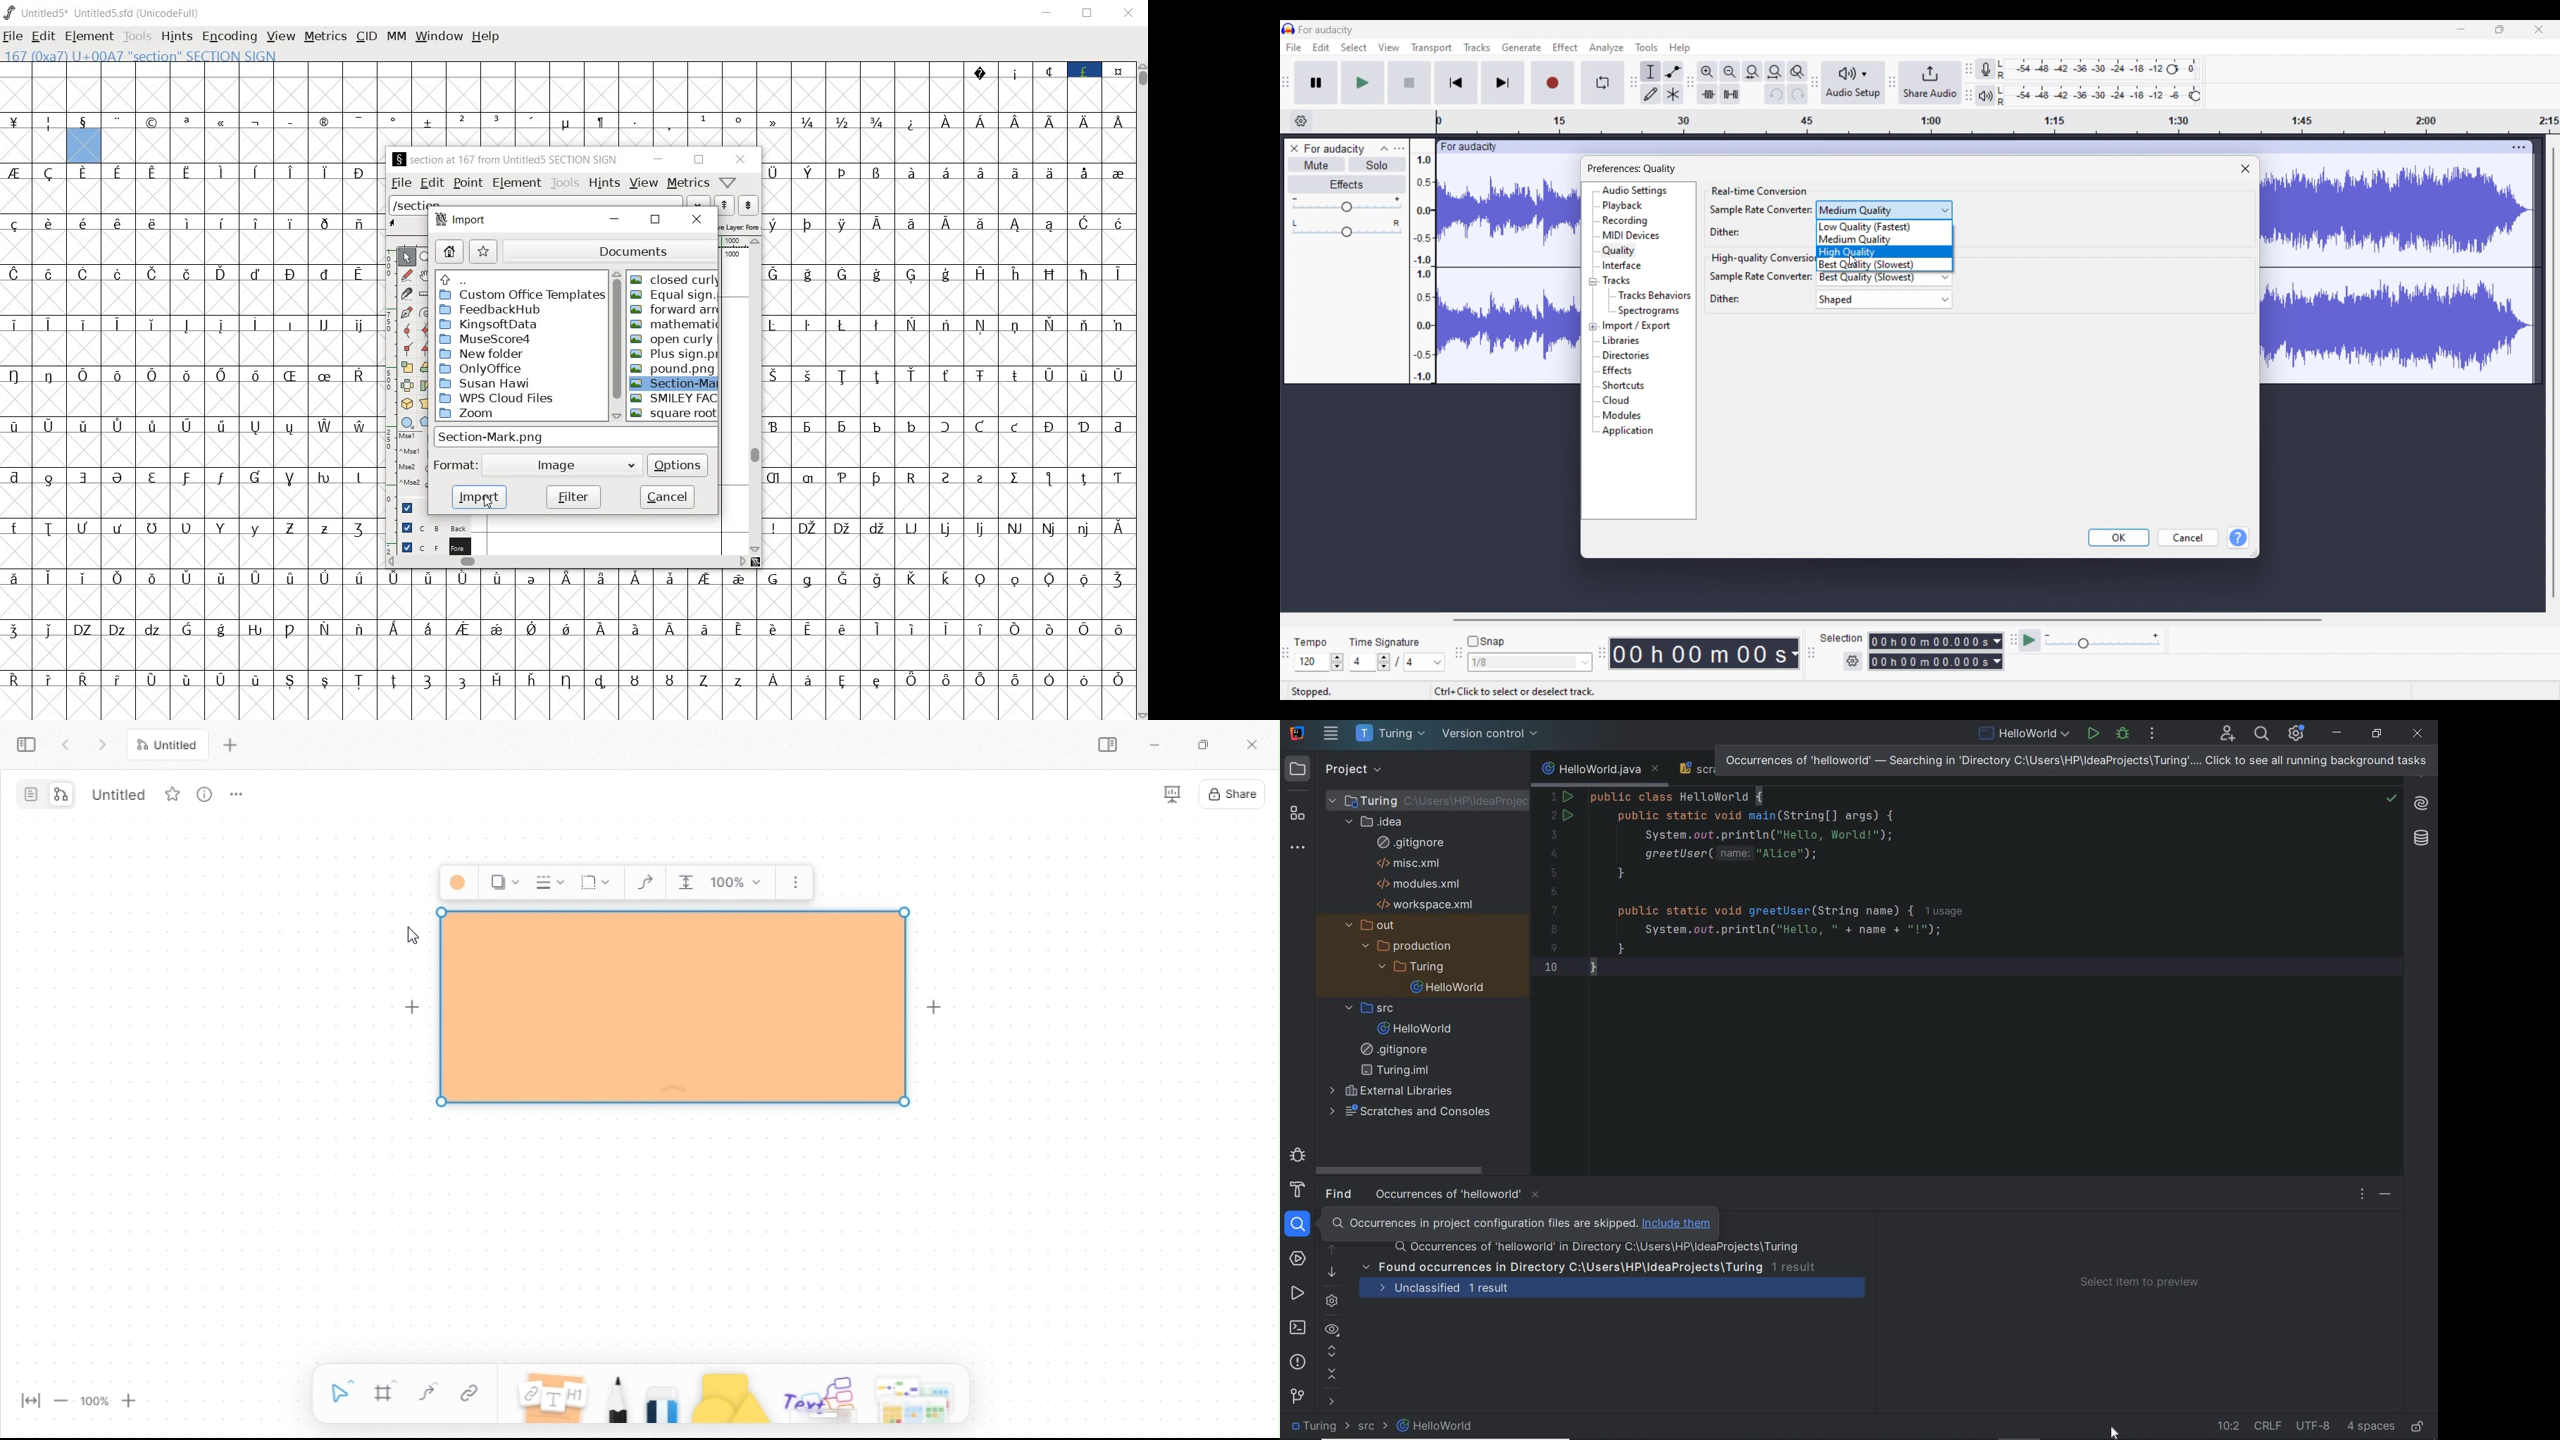 The image size is (2576, 1456). What do you see at coordinates (1853, 661) in the screenshot?
I see `Settings` at bounding box center [1853, 661].